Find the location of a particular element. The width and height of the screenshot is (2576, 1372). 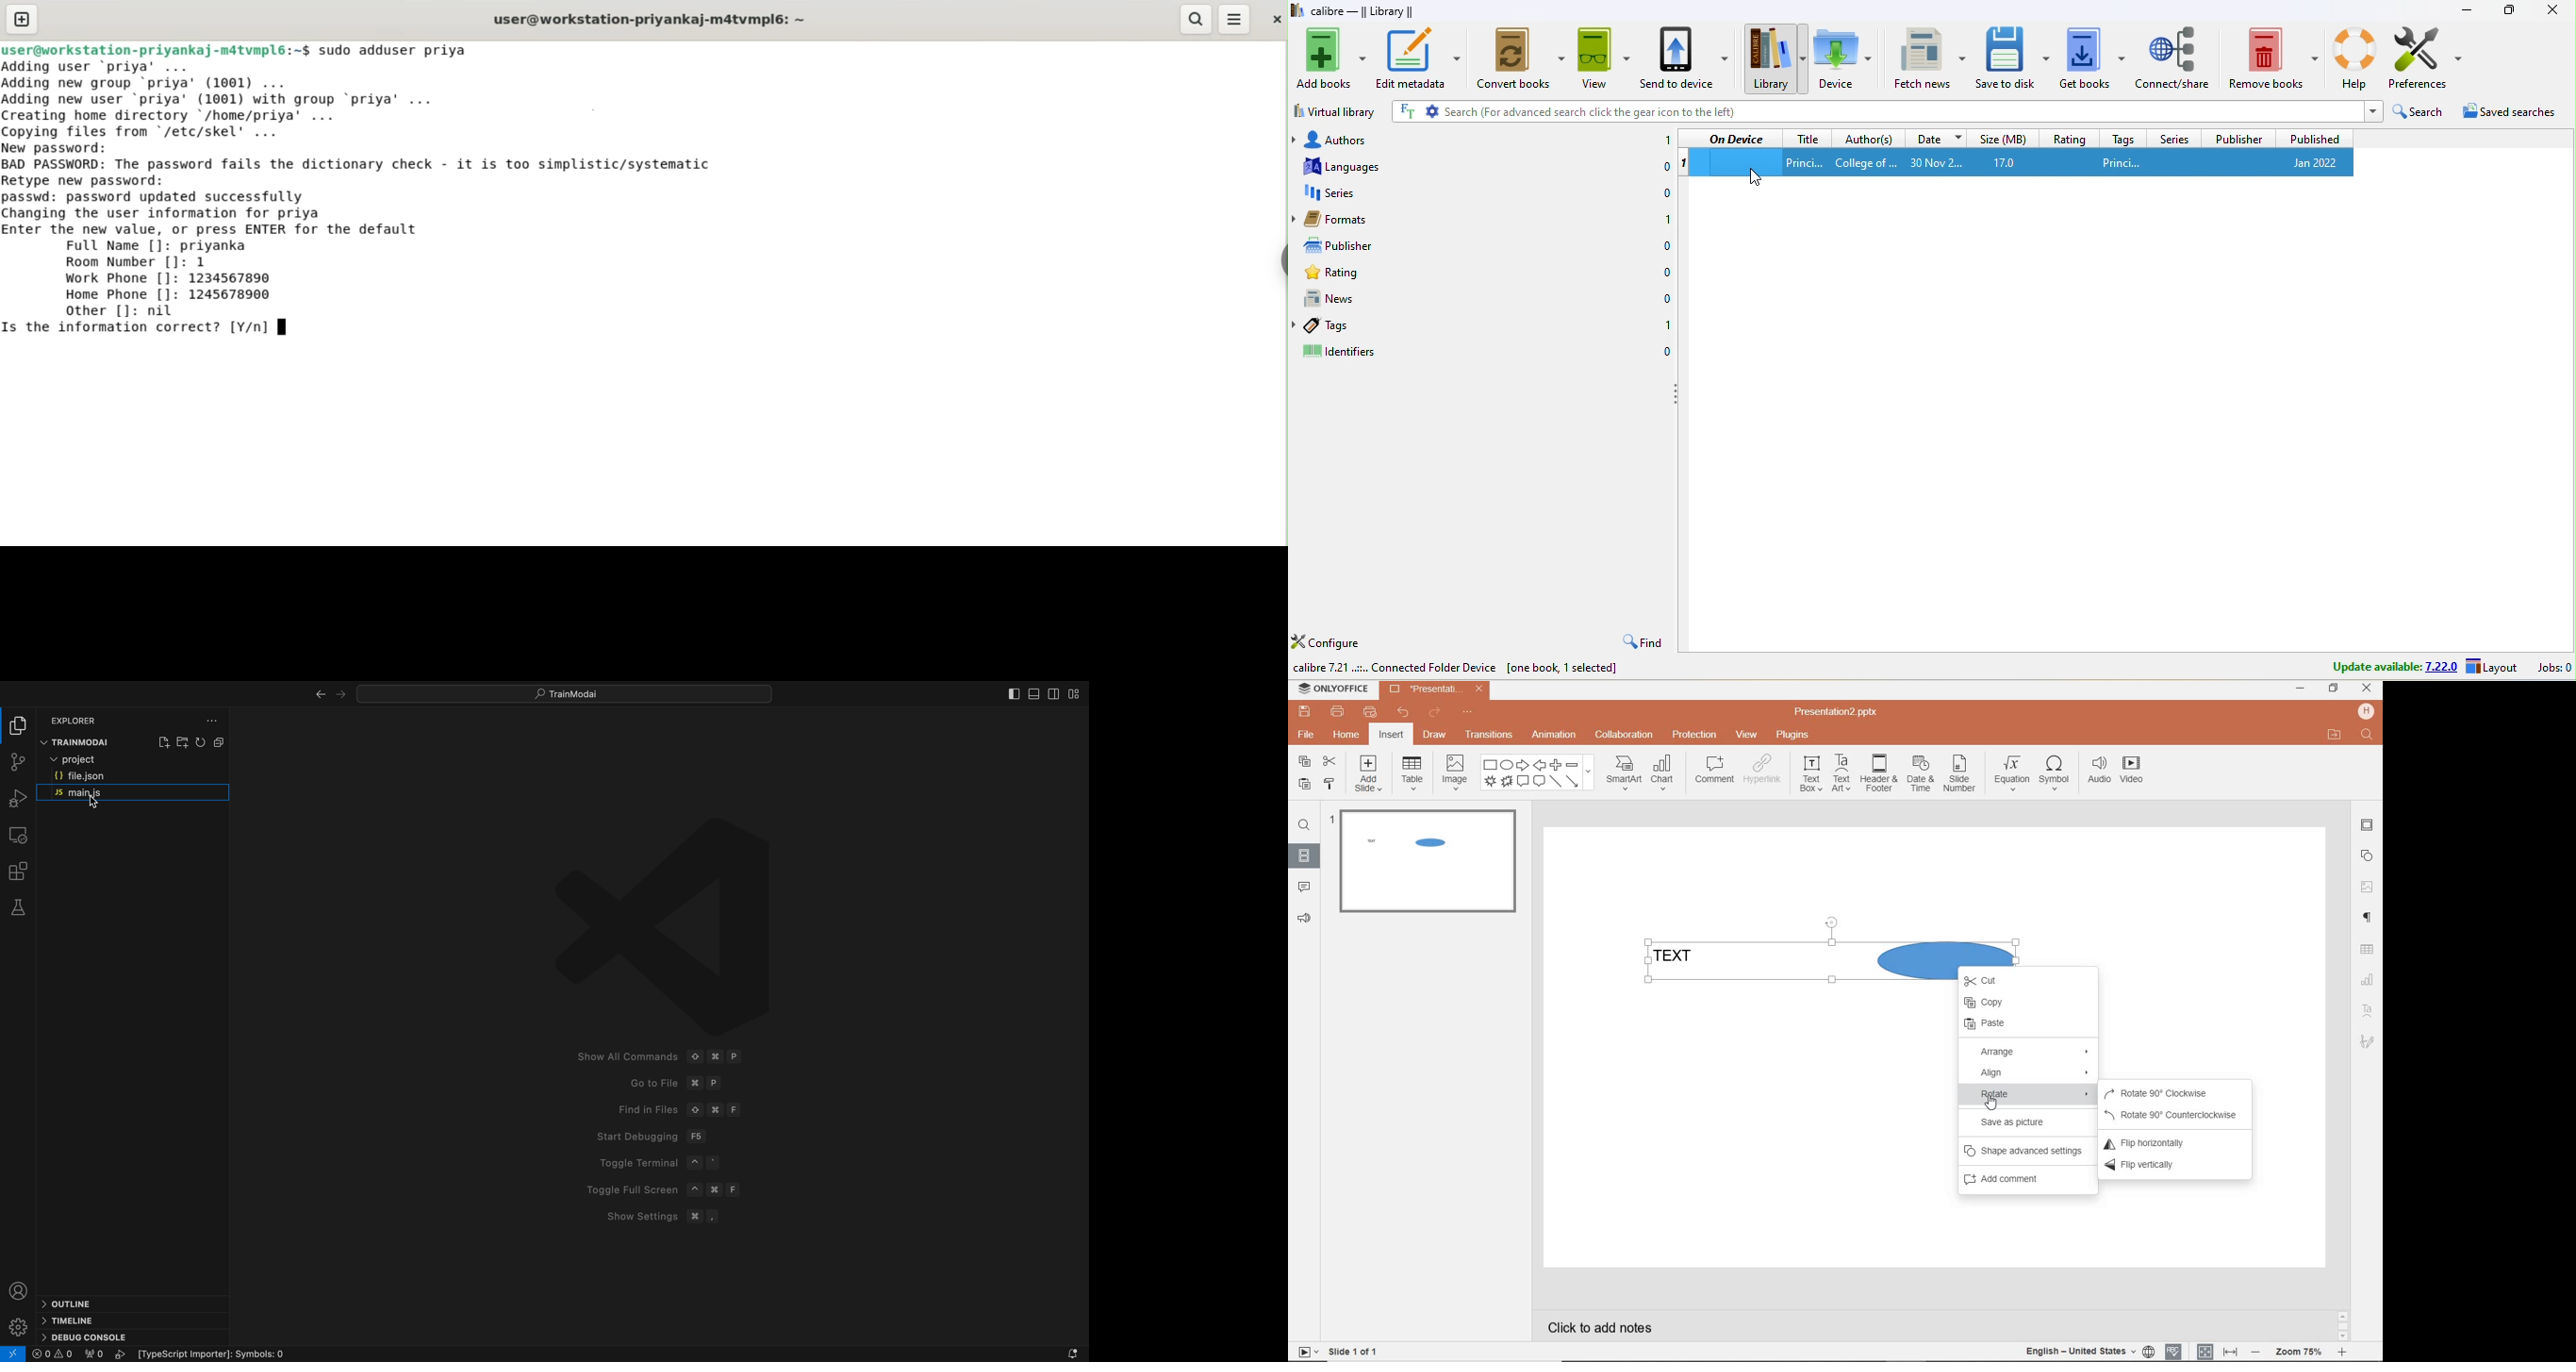

symbol is located at coordinates (2053, 776).